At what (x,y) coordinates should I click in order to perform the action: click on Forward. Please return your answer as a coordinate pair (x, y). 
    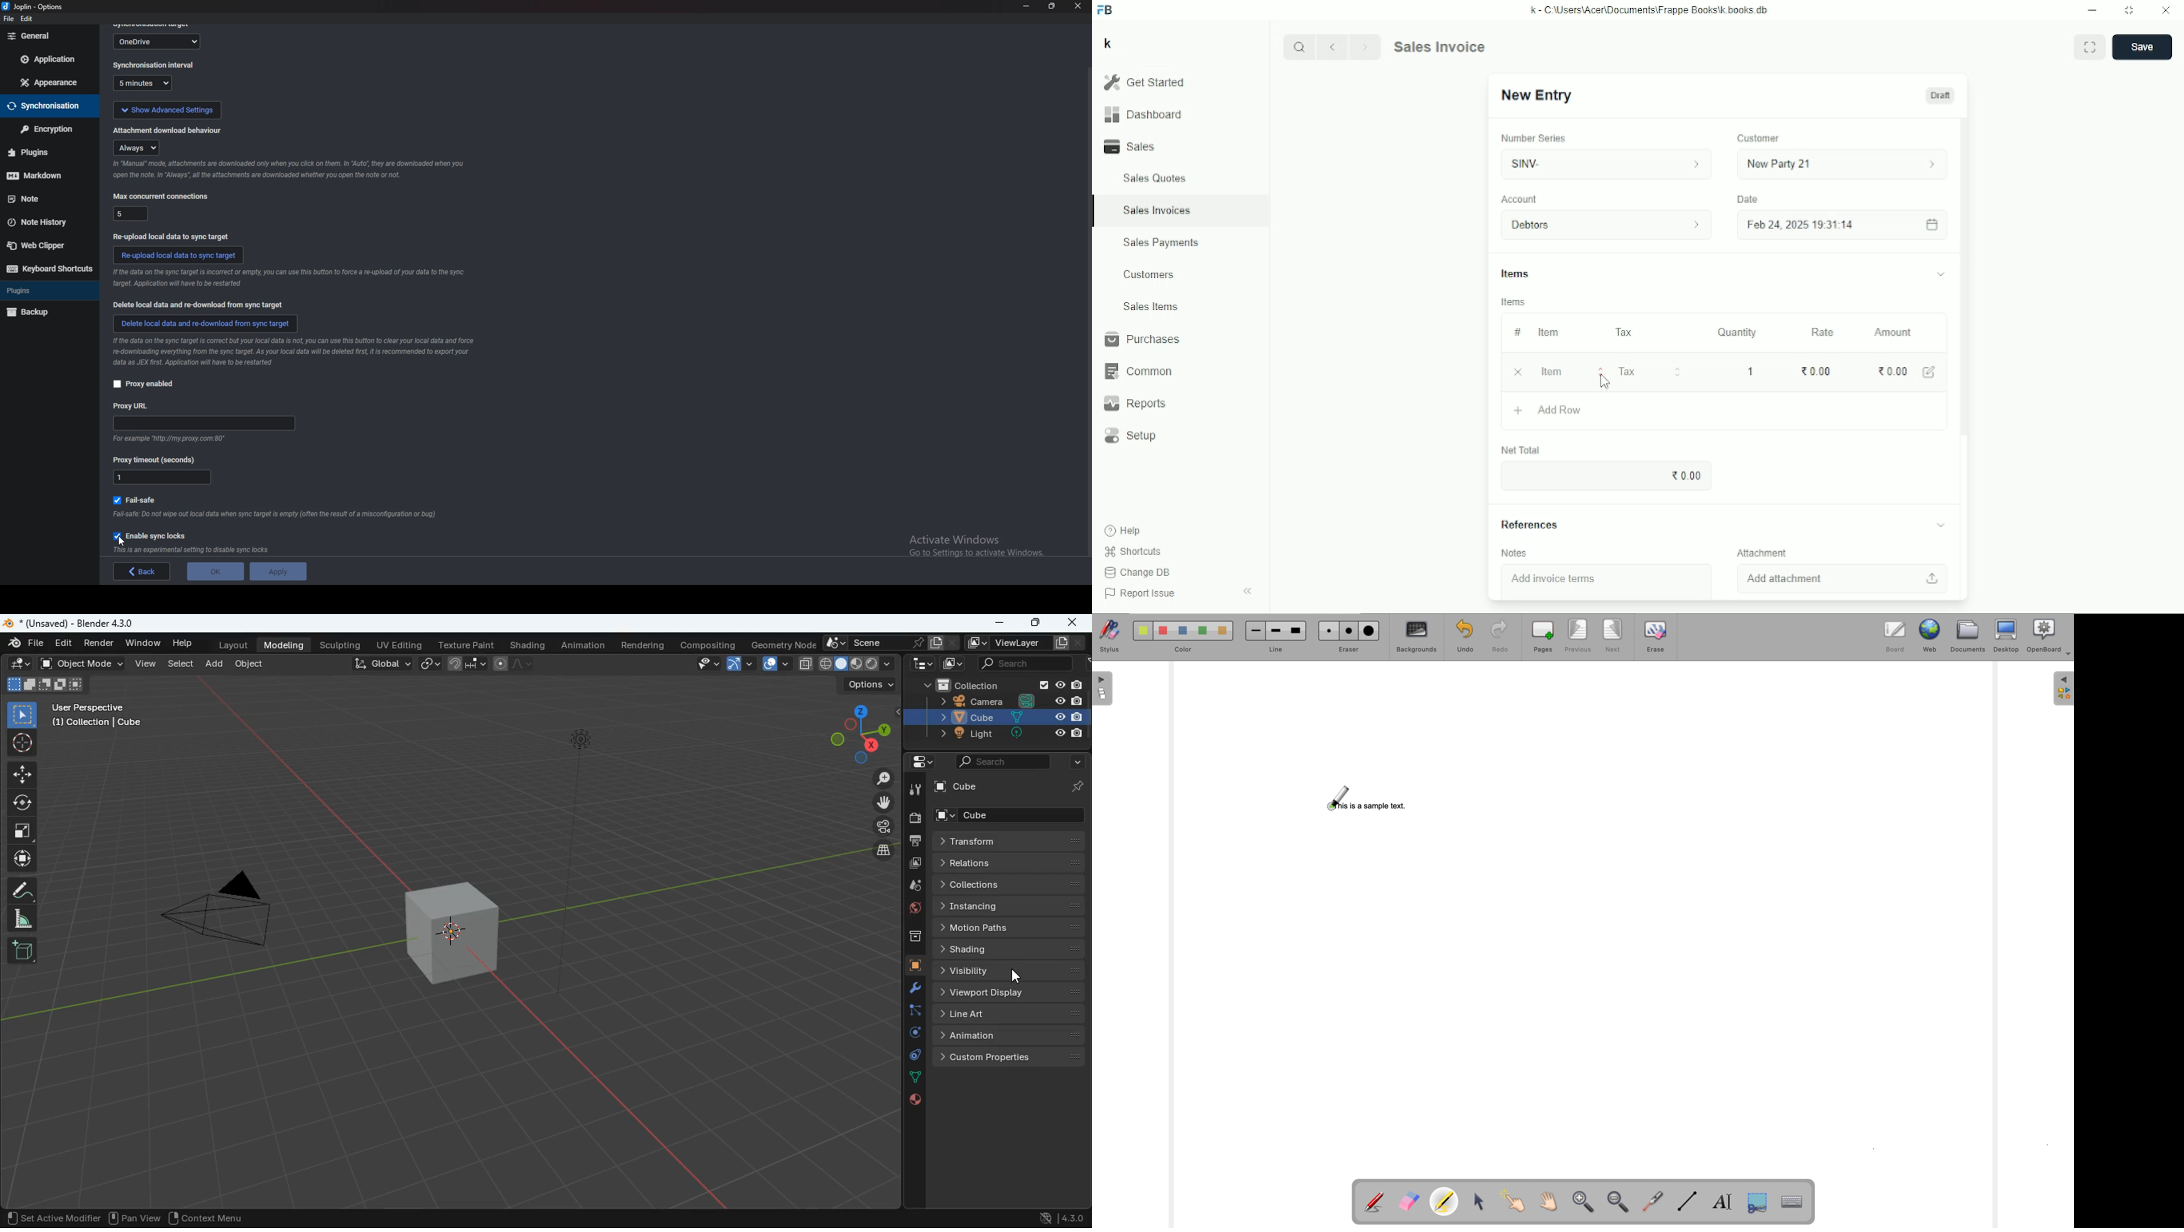
    Looking at the image, I should click on (1367, 45).